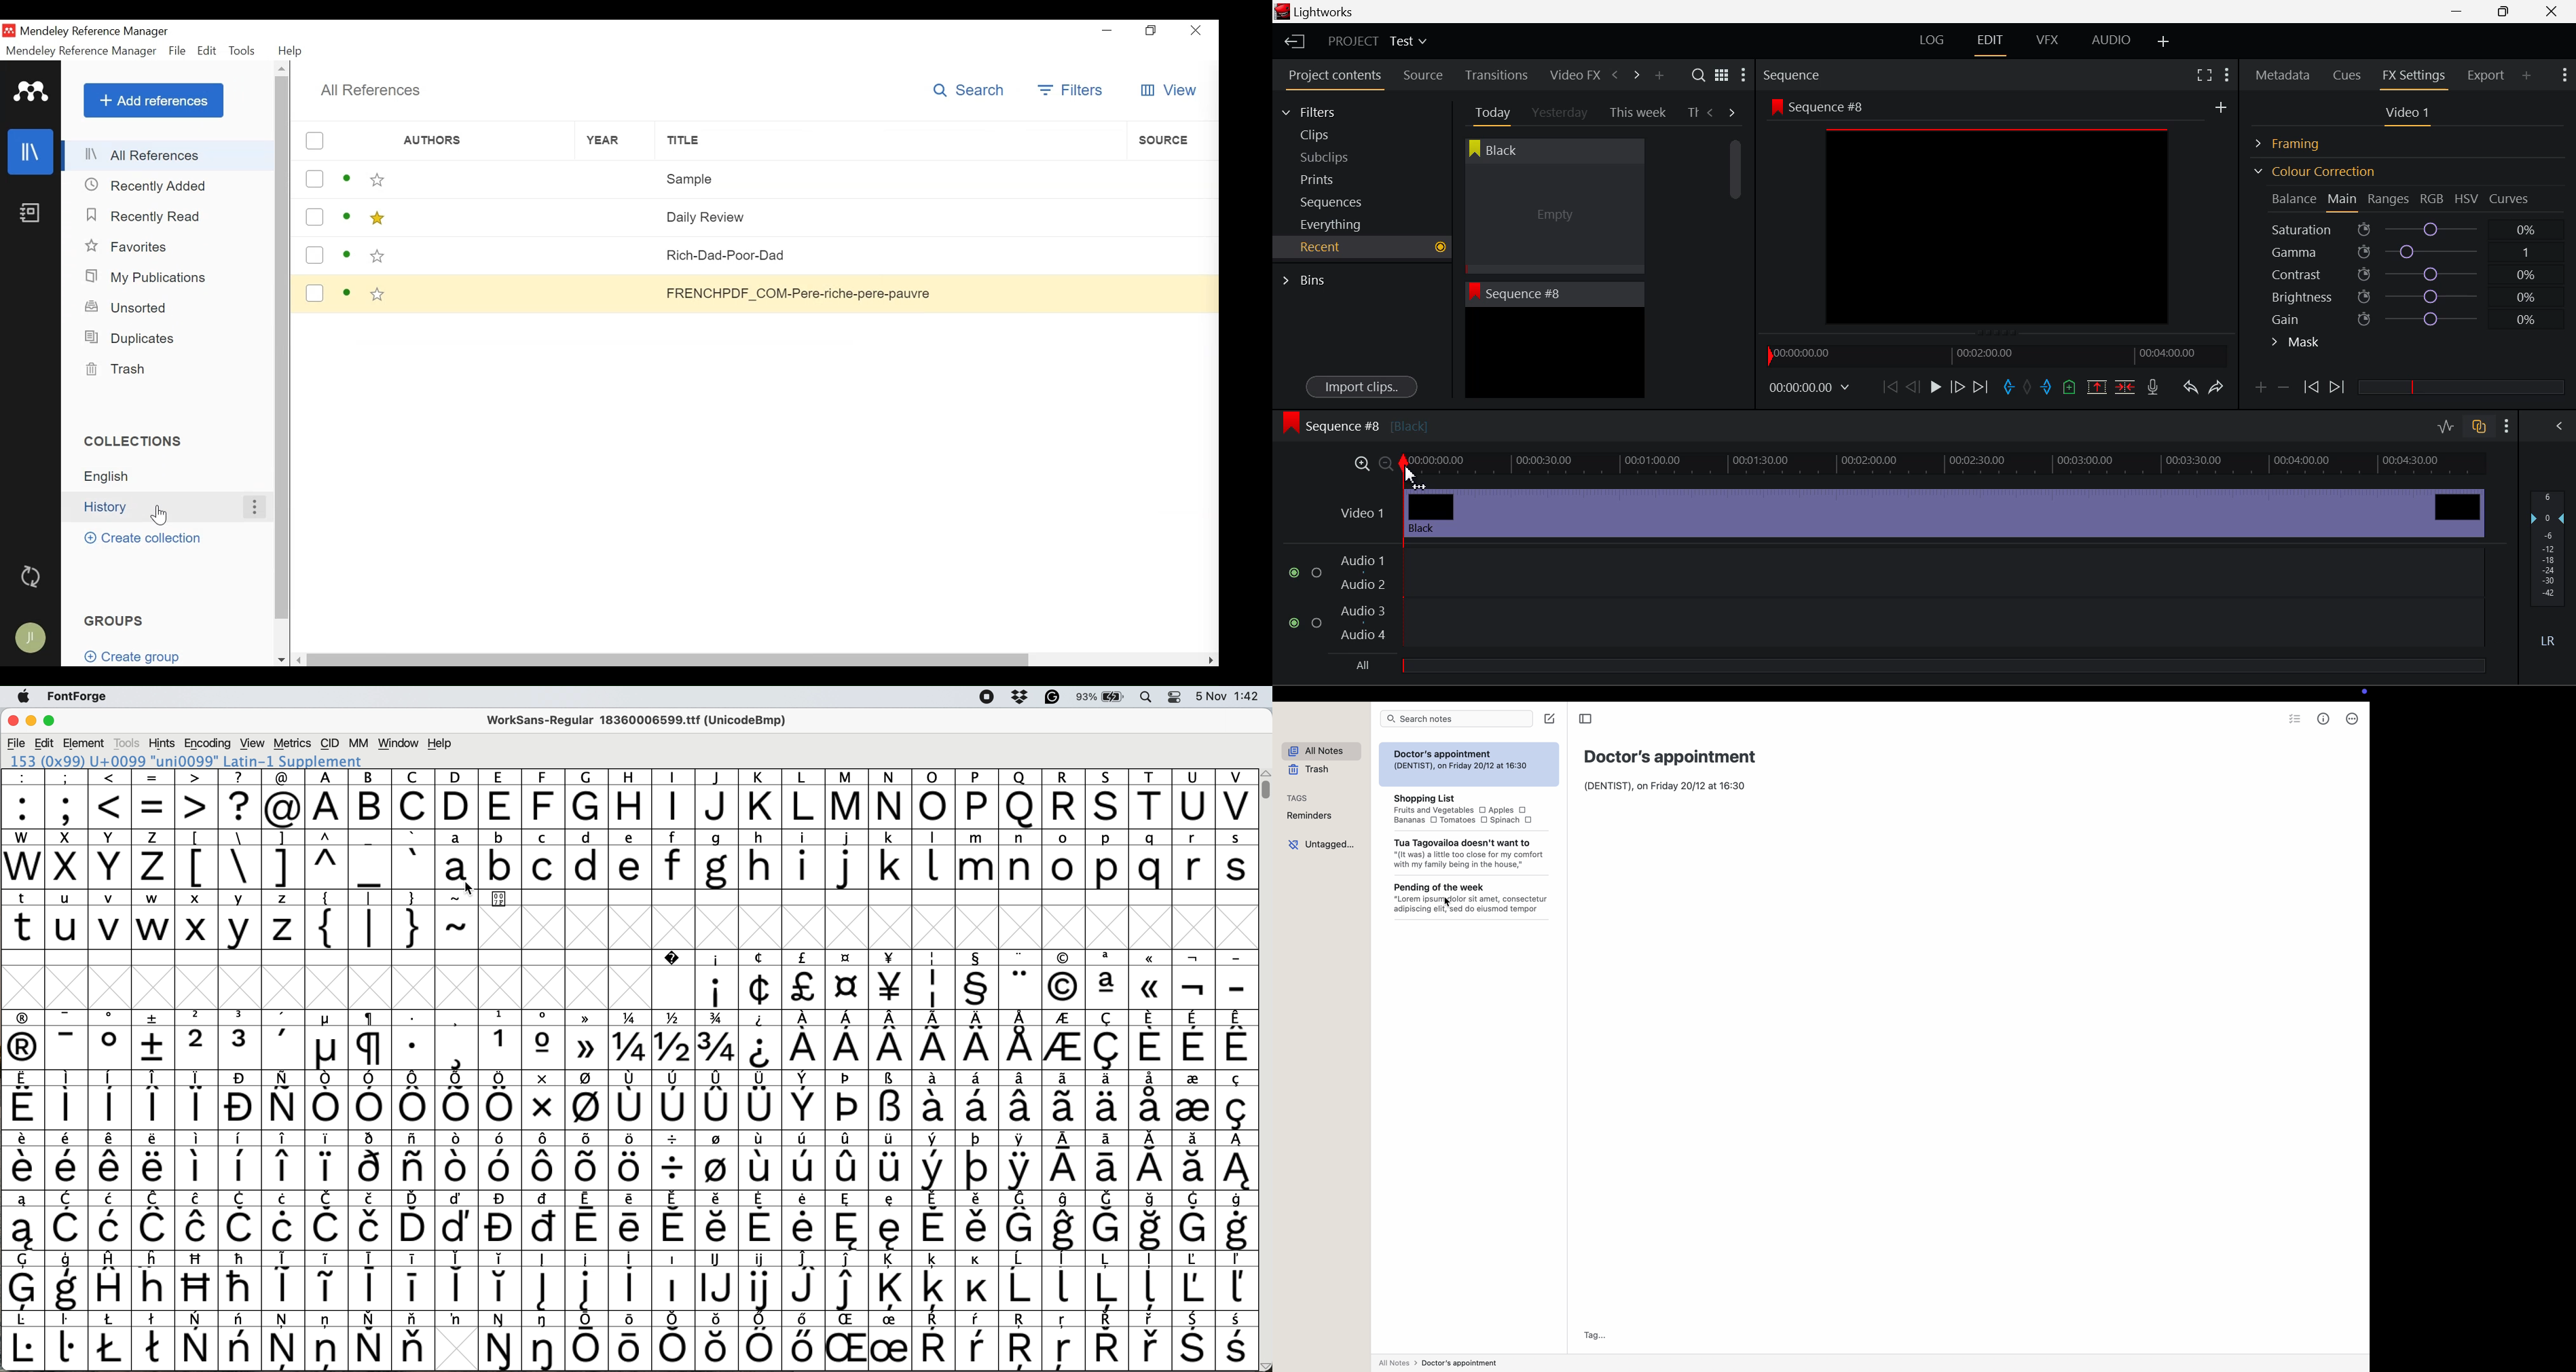 This screenshot has height=1372, width=2576. I want to click on Close, so click(1194, 30).